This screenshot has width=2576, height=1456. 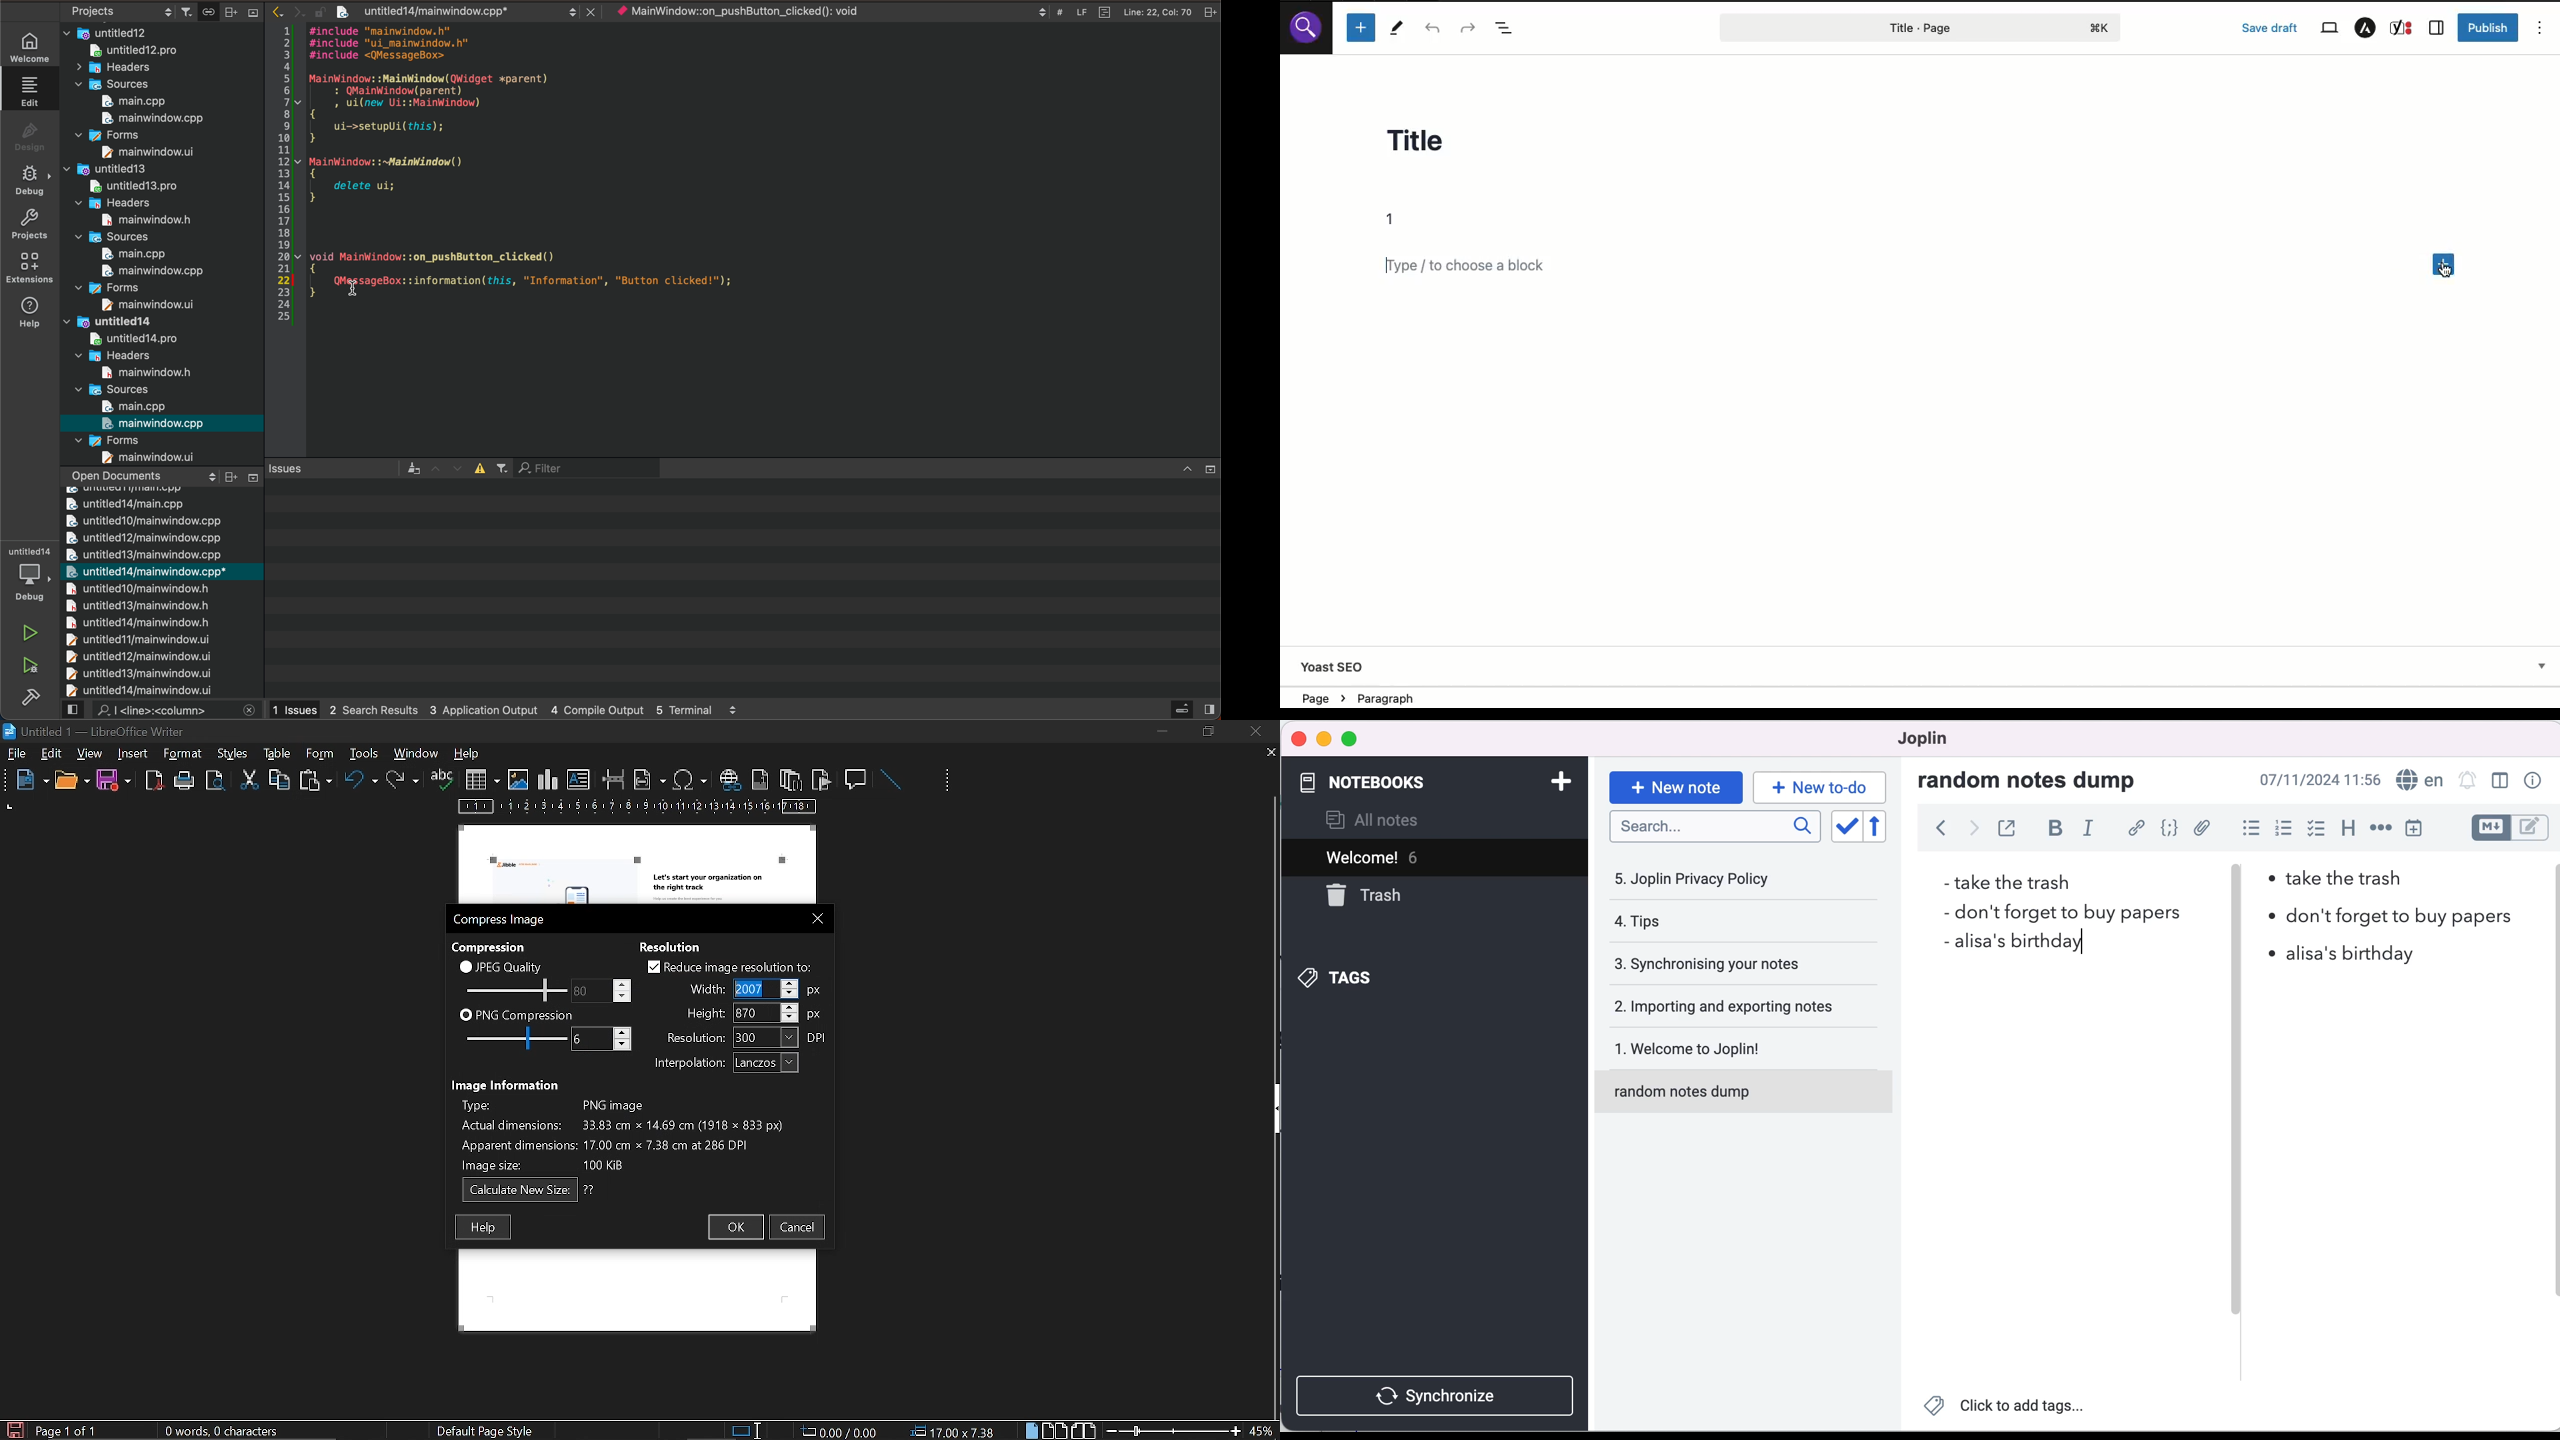 I want to click on hyperlink, so click(x=2134, y=829).